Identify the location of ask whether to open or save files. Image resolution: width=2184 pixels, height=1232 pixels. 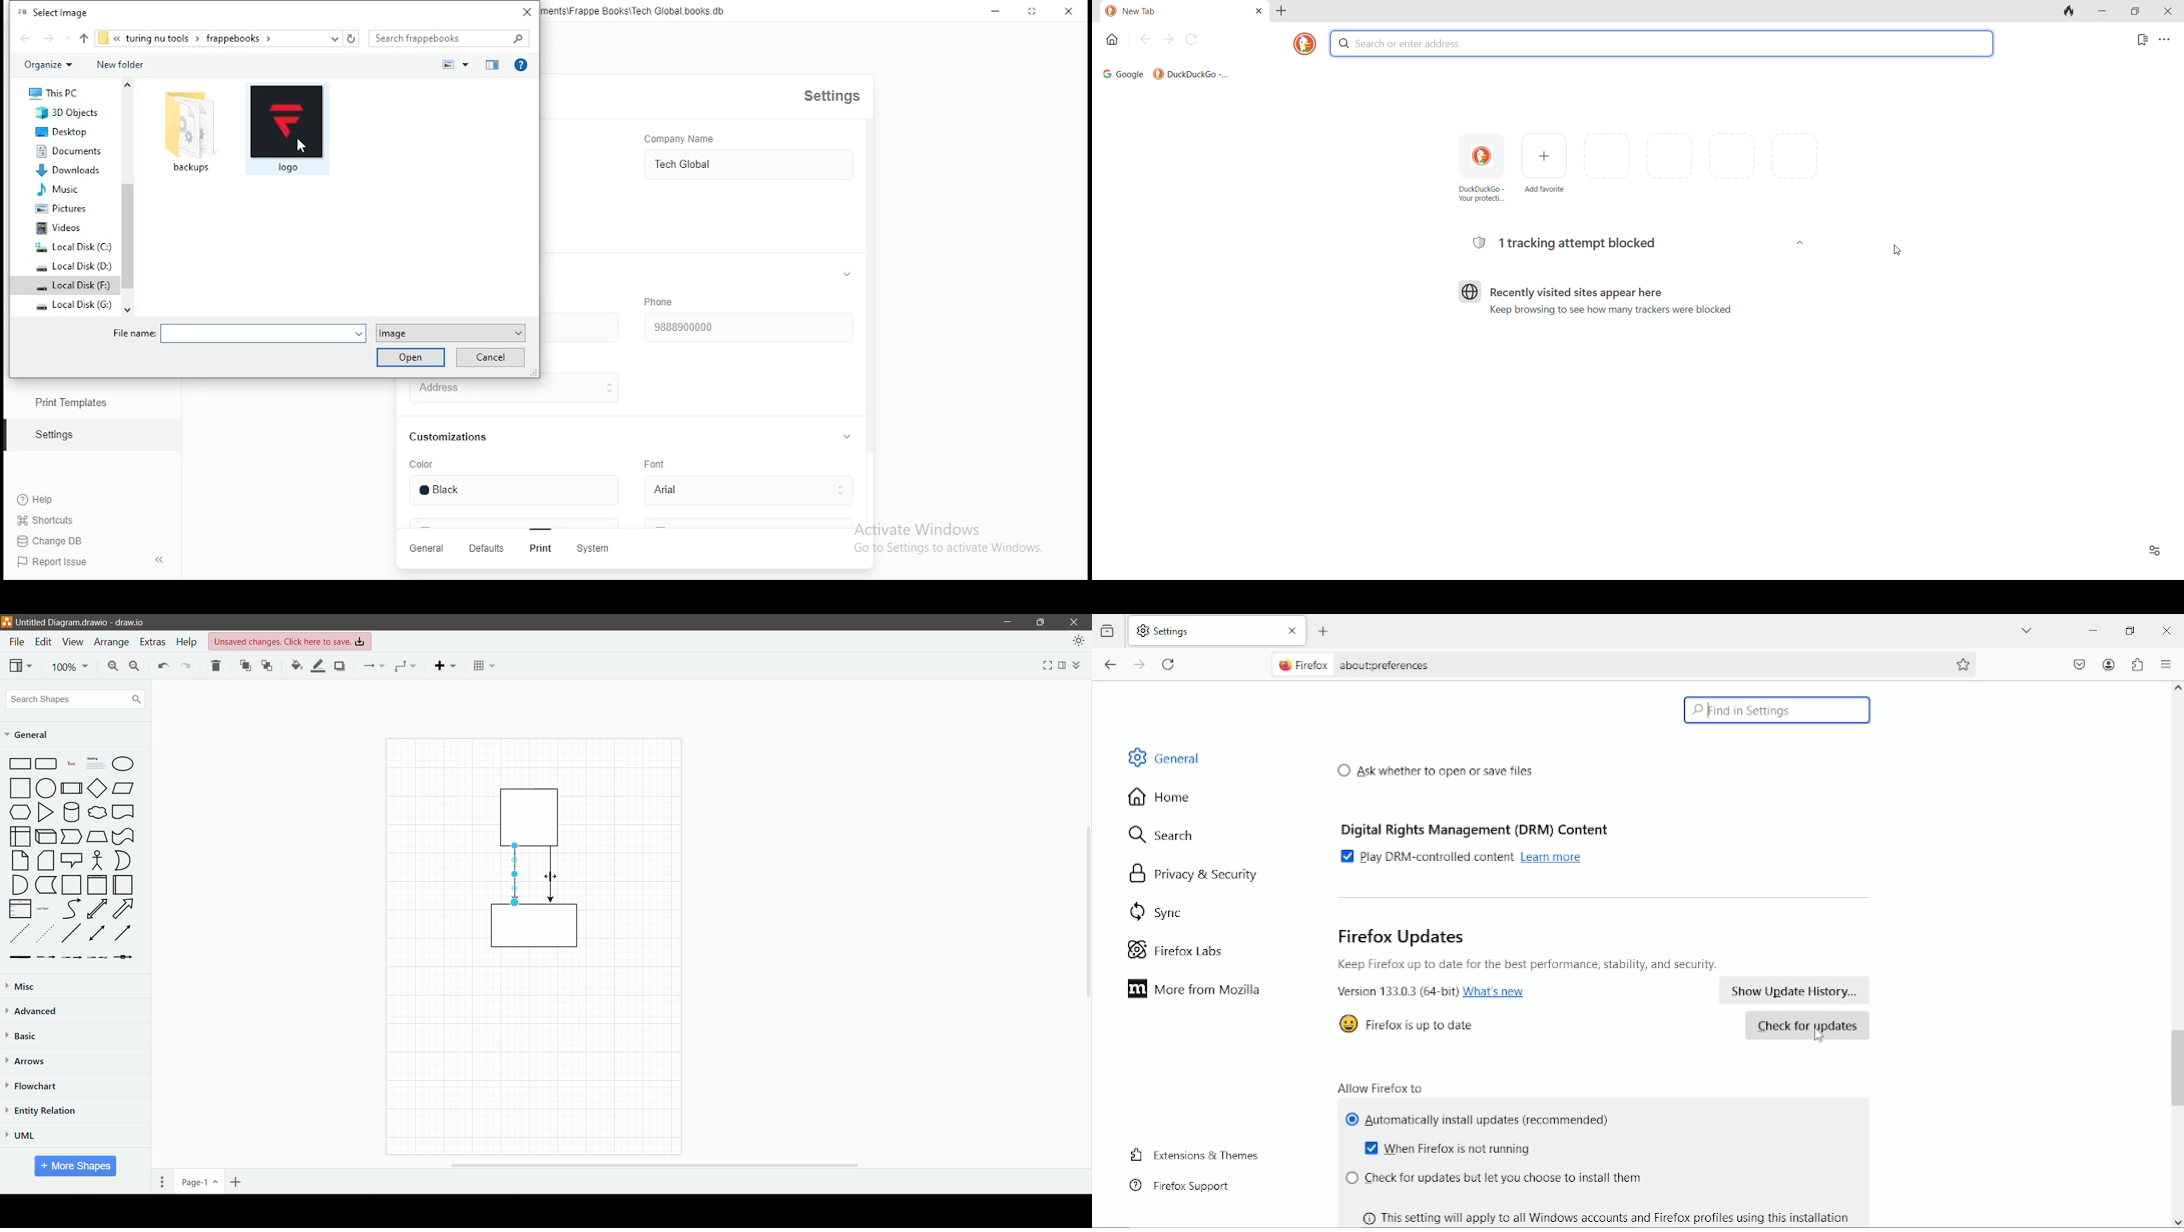
(1435, 769).